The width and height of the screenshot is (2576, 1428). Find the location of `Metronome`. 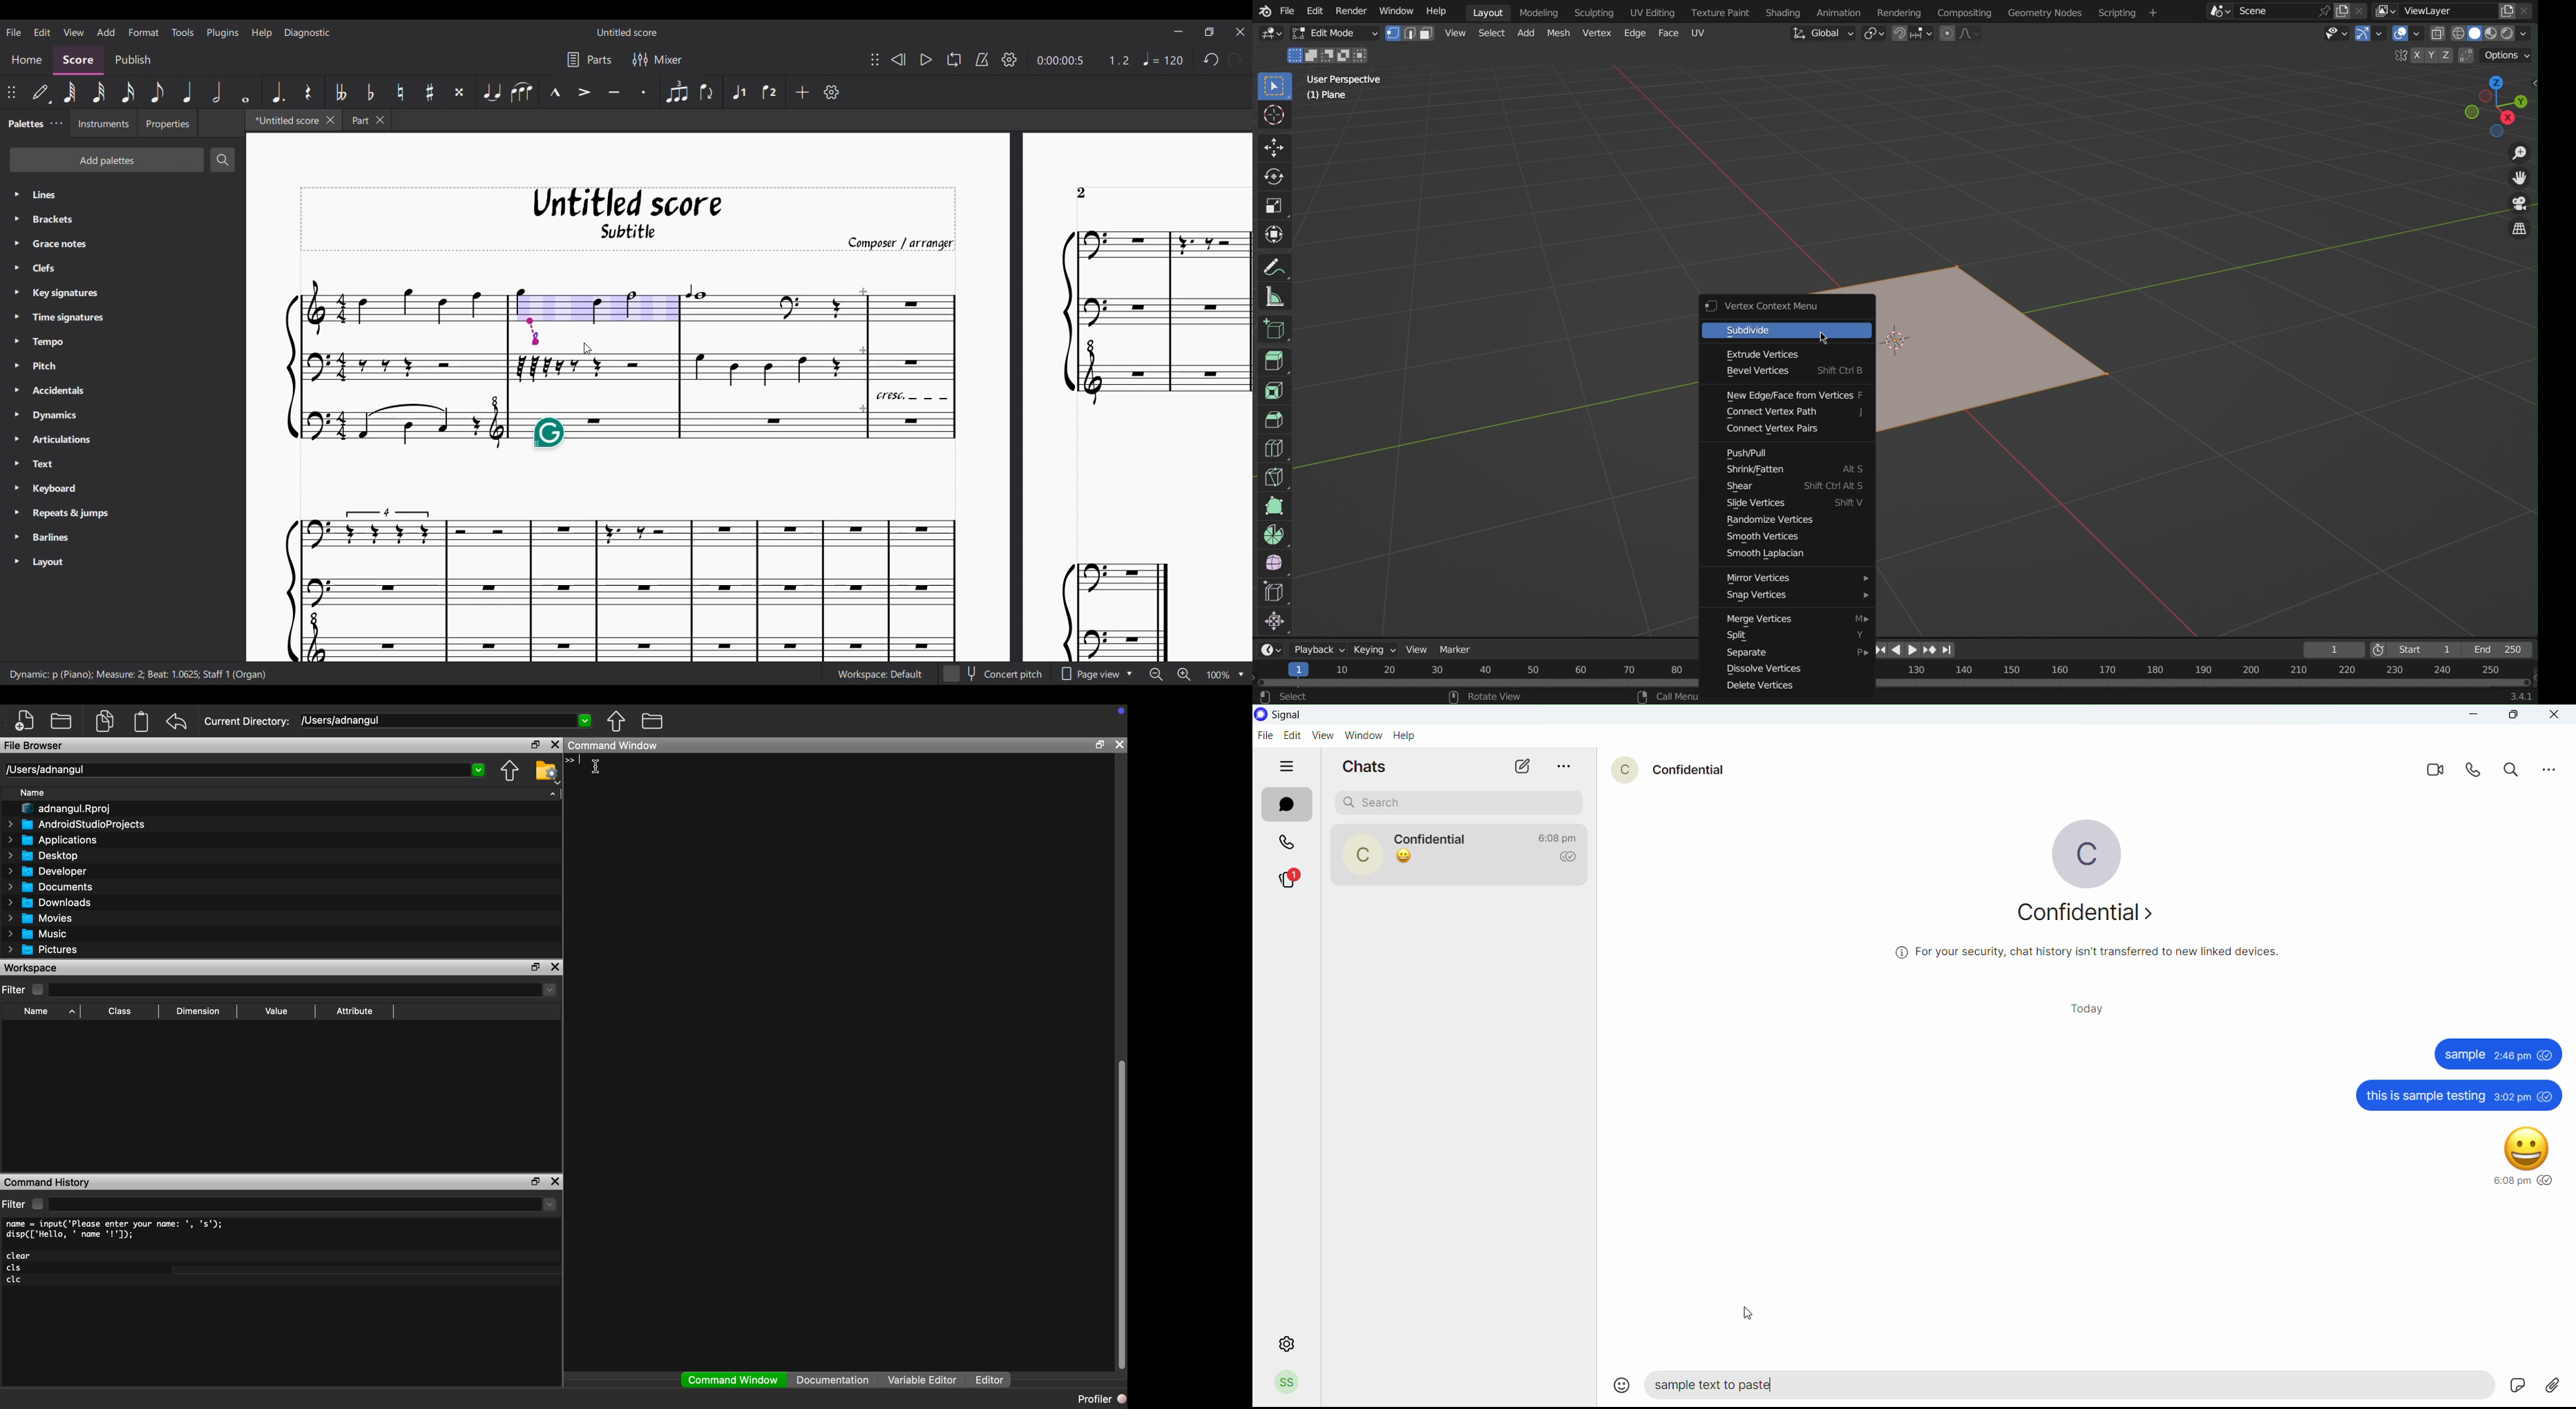

Metronome is located at coordinates (982, 59).